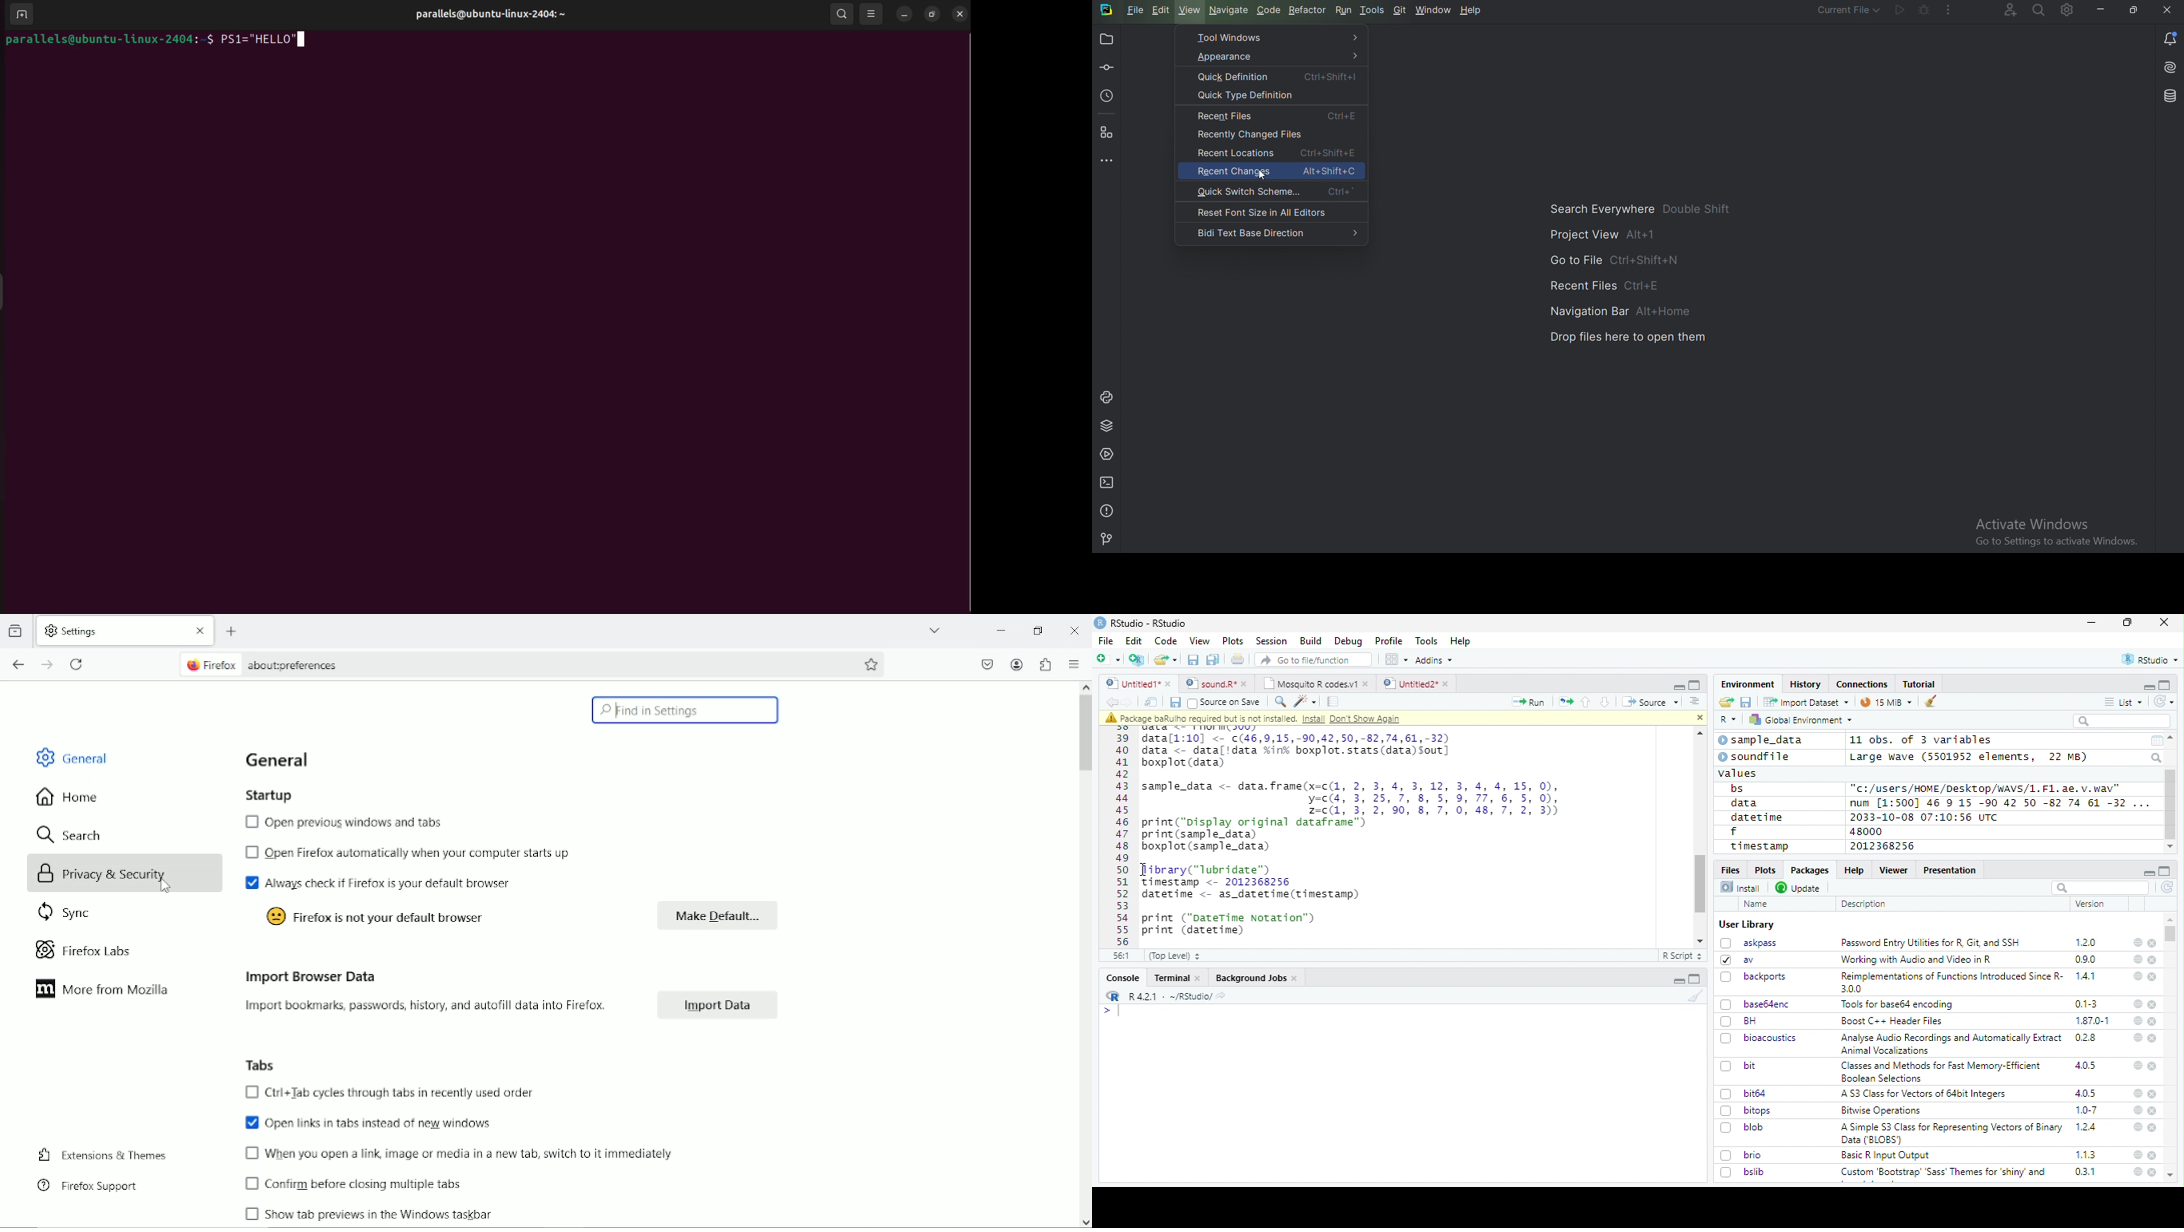 The image size is (2184, 1232). I want to click on f, so click(1734, 832).